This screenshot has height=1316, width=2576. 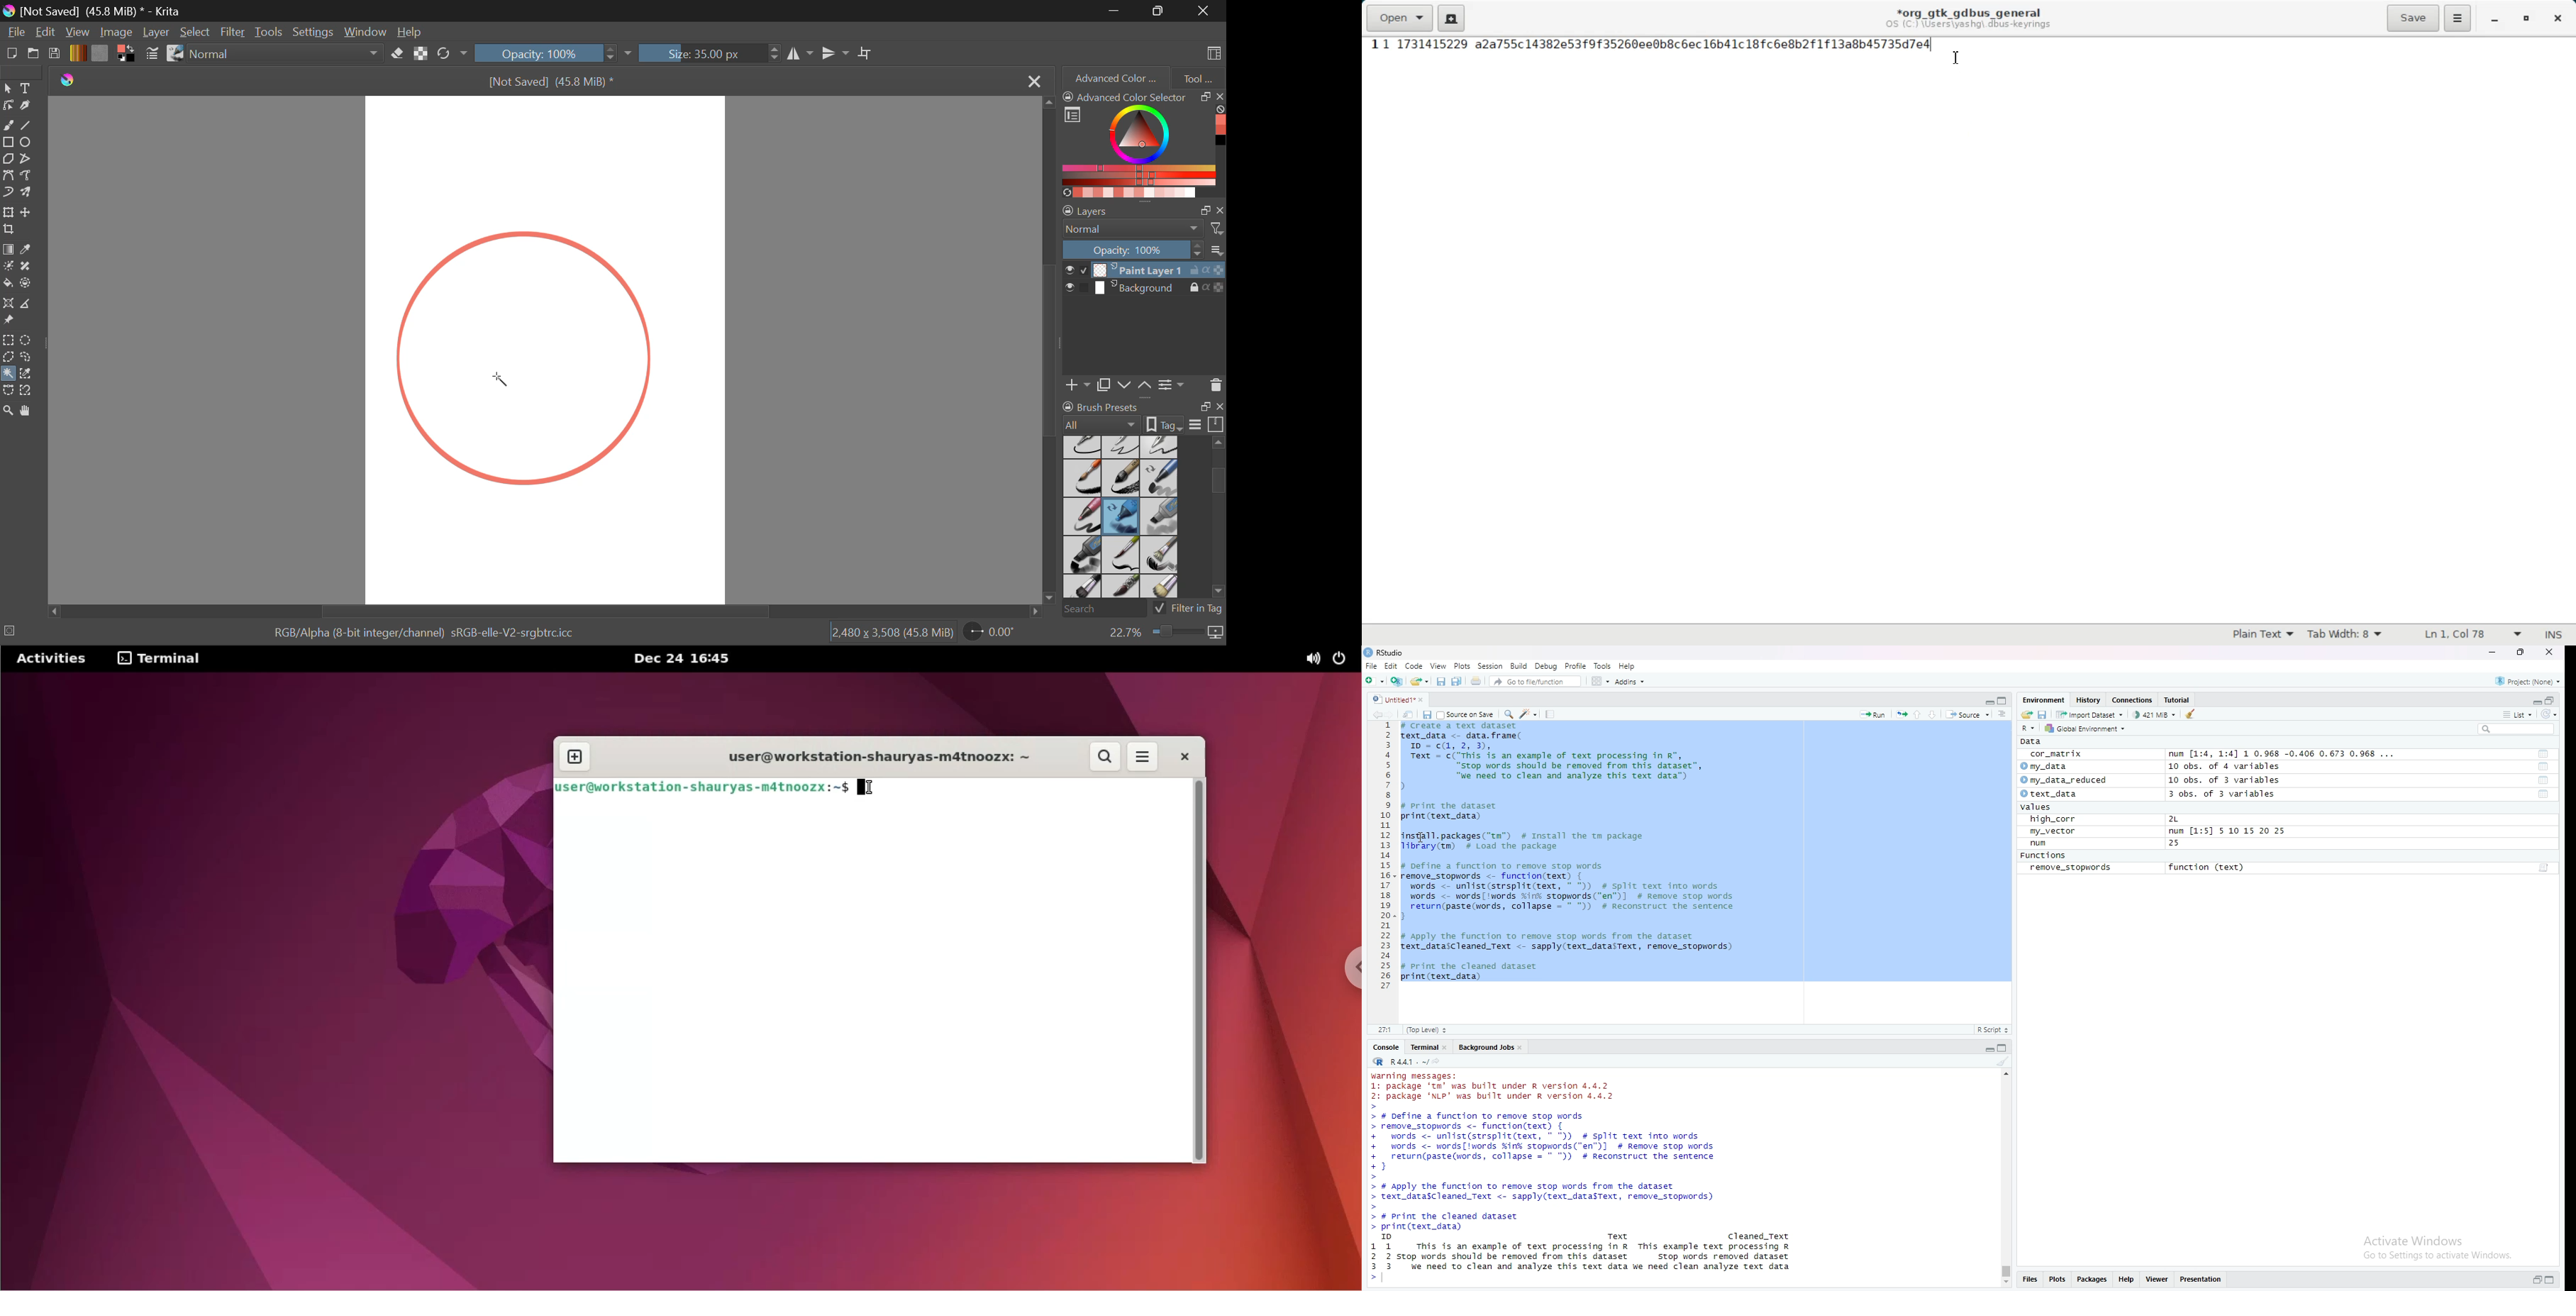 What do you see at coordinates (2044, 715) in the screenshot?
I see `save workspace` at bounding box center [2044, 715].